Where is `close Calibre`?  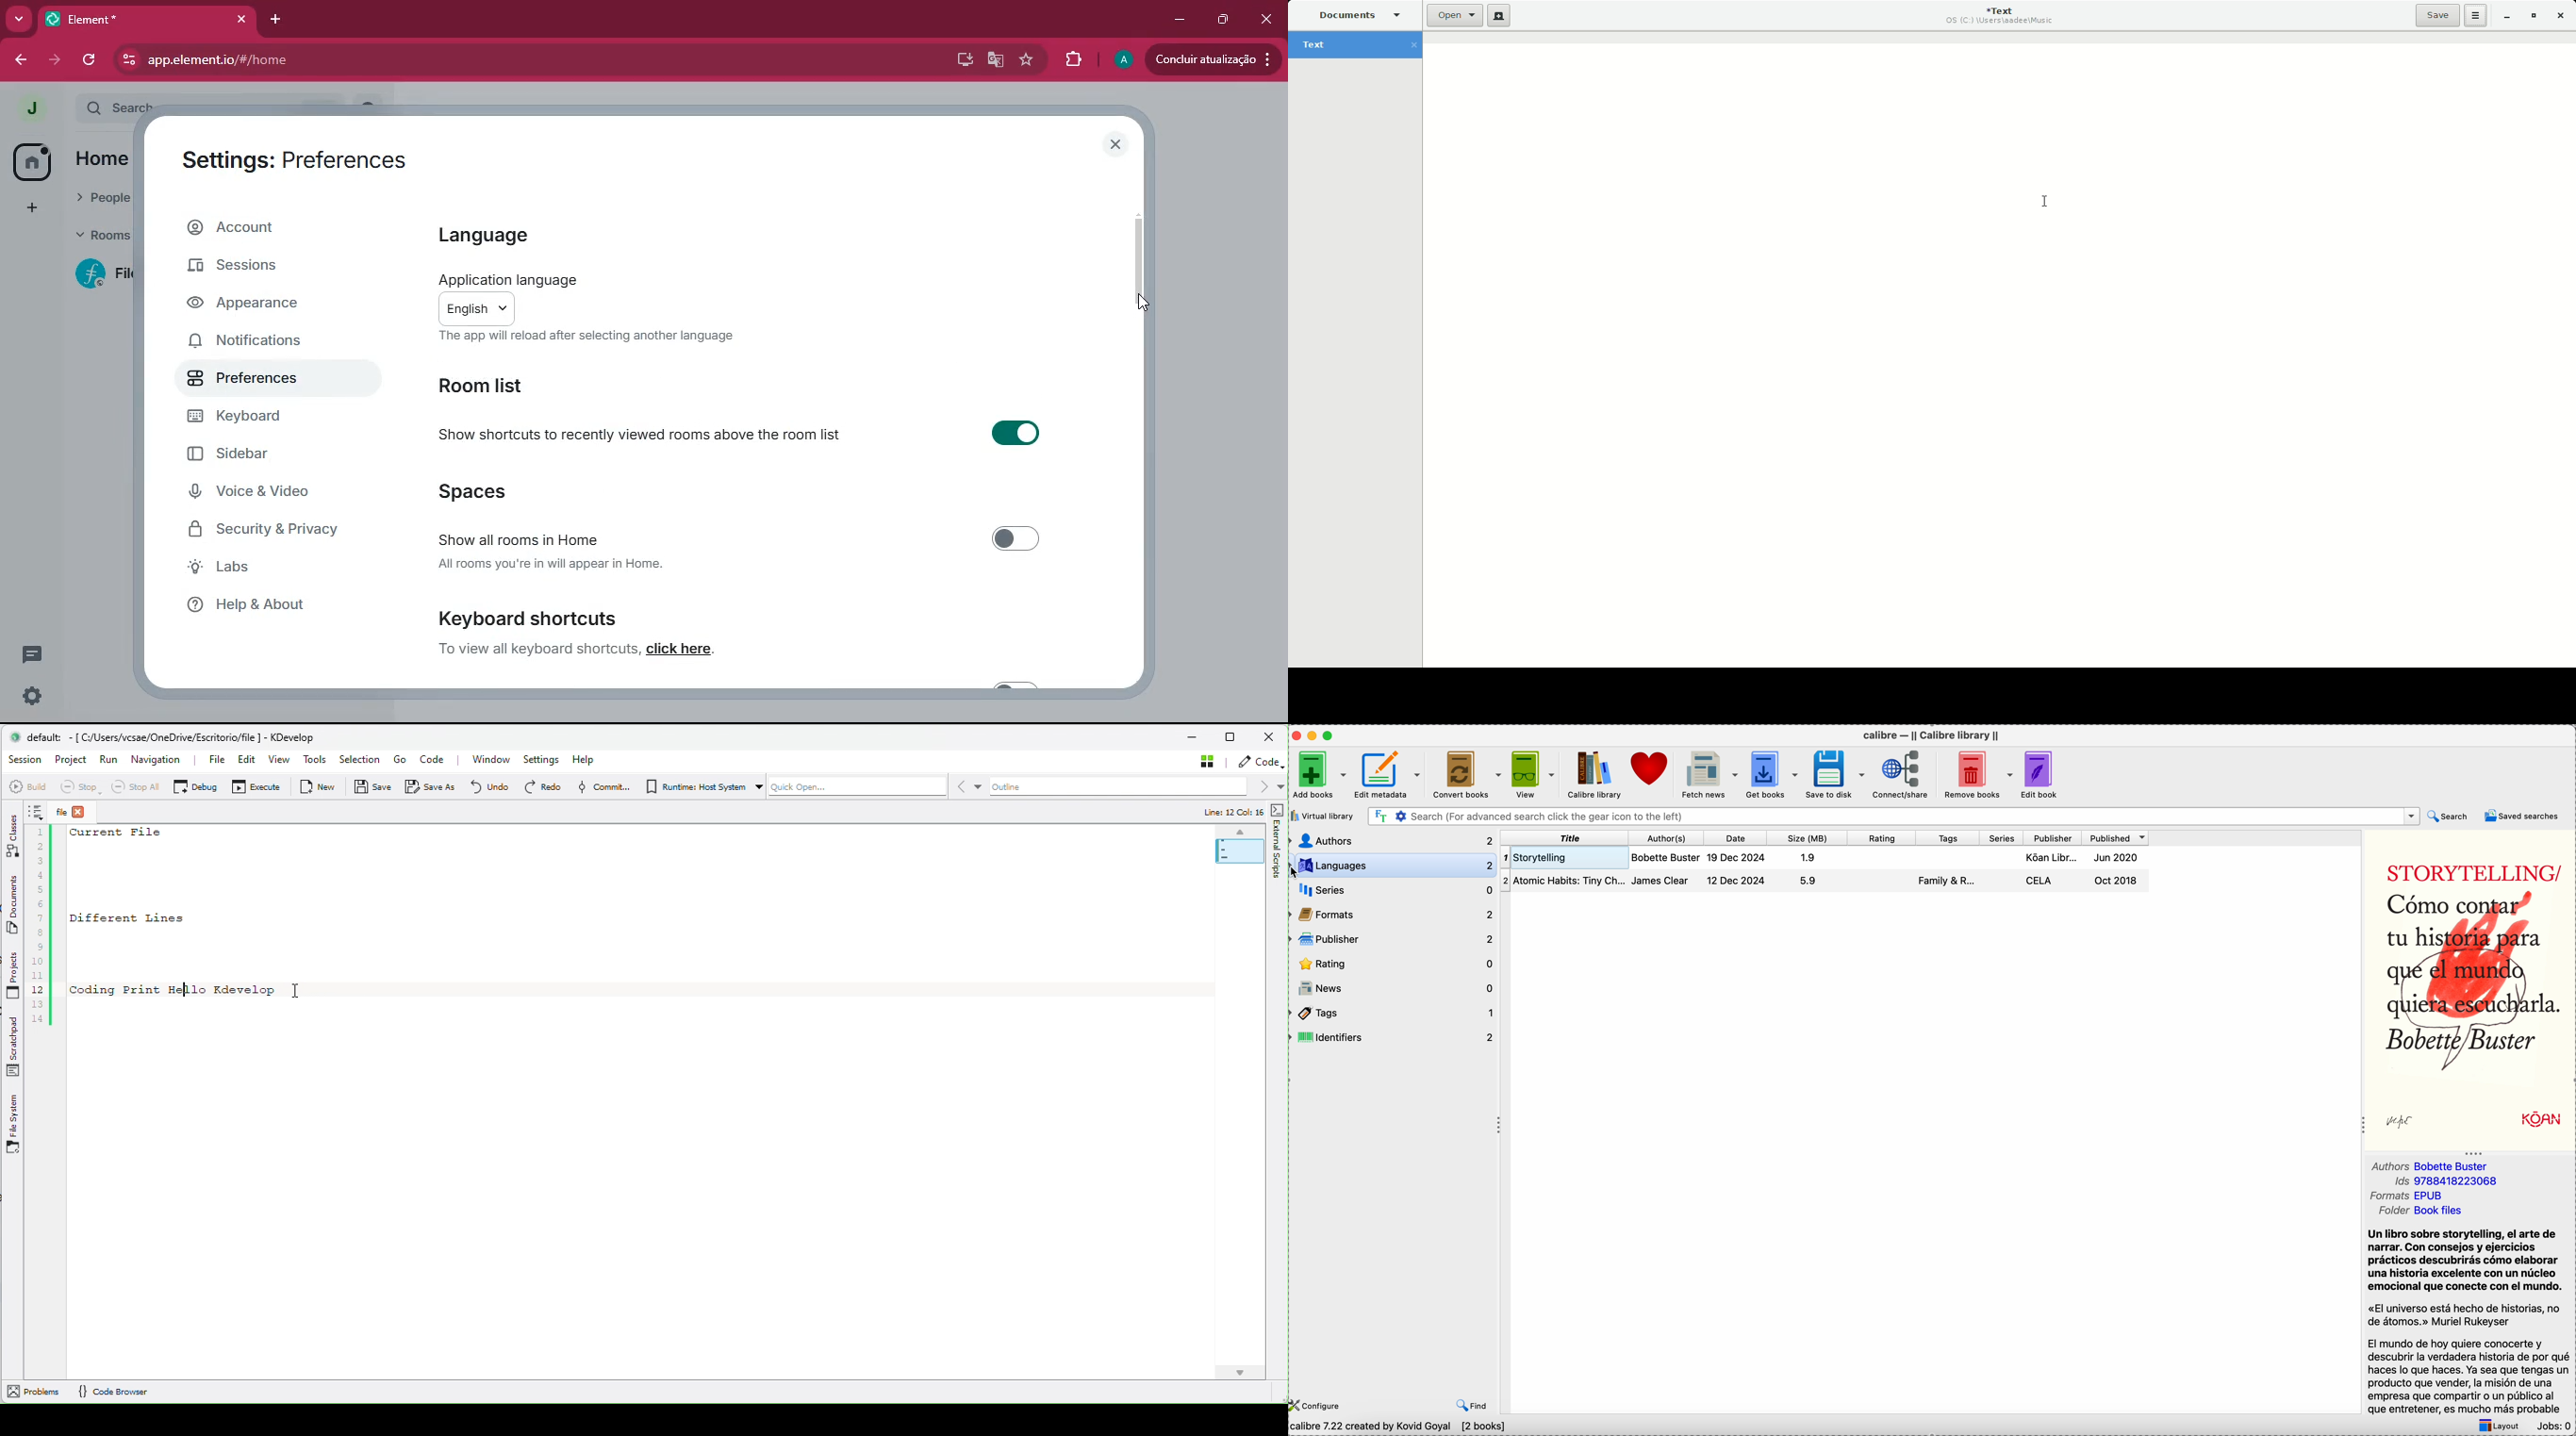 close Calibre is located at coordinates (1297, 734).